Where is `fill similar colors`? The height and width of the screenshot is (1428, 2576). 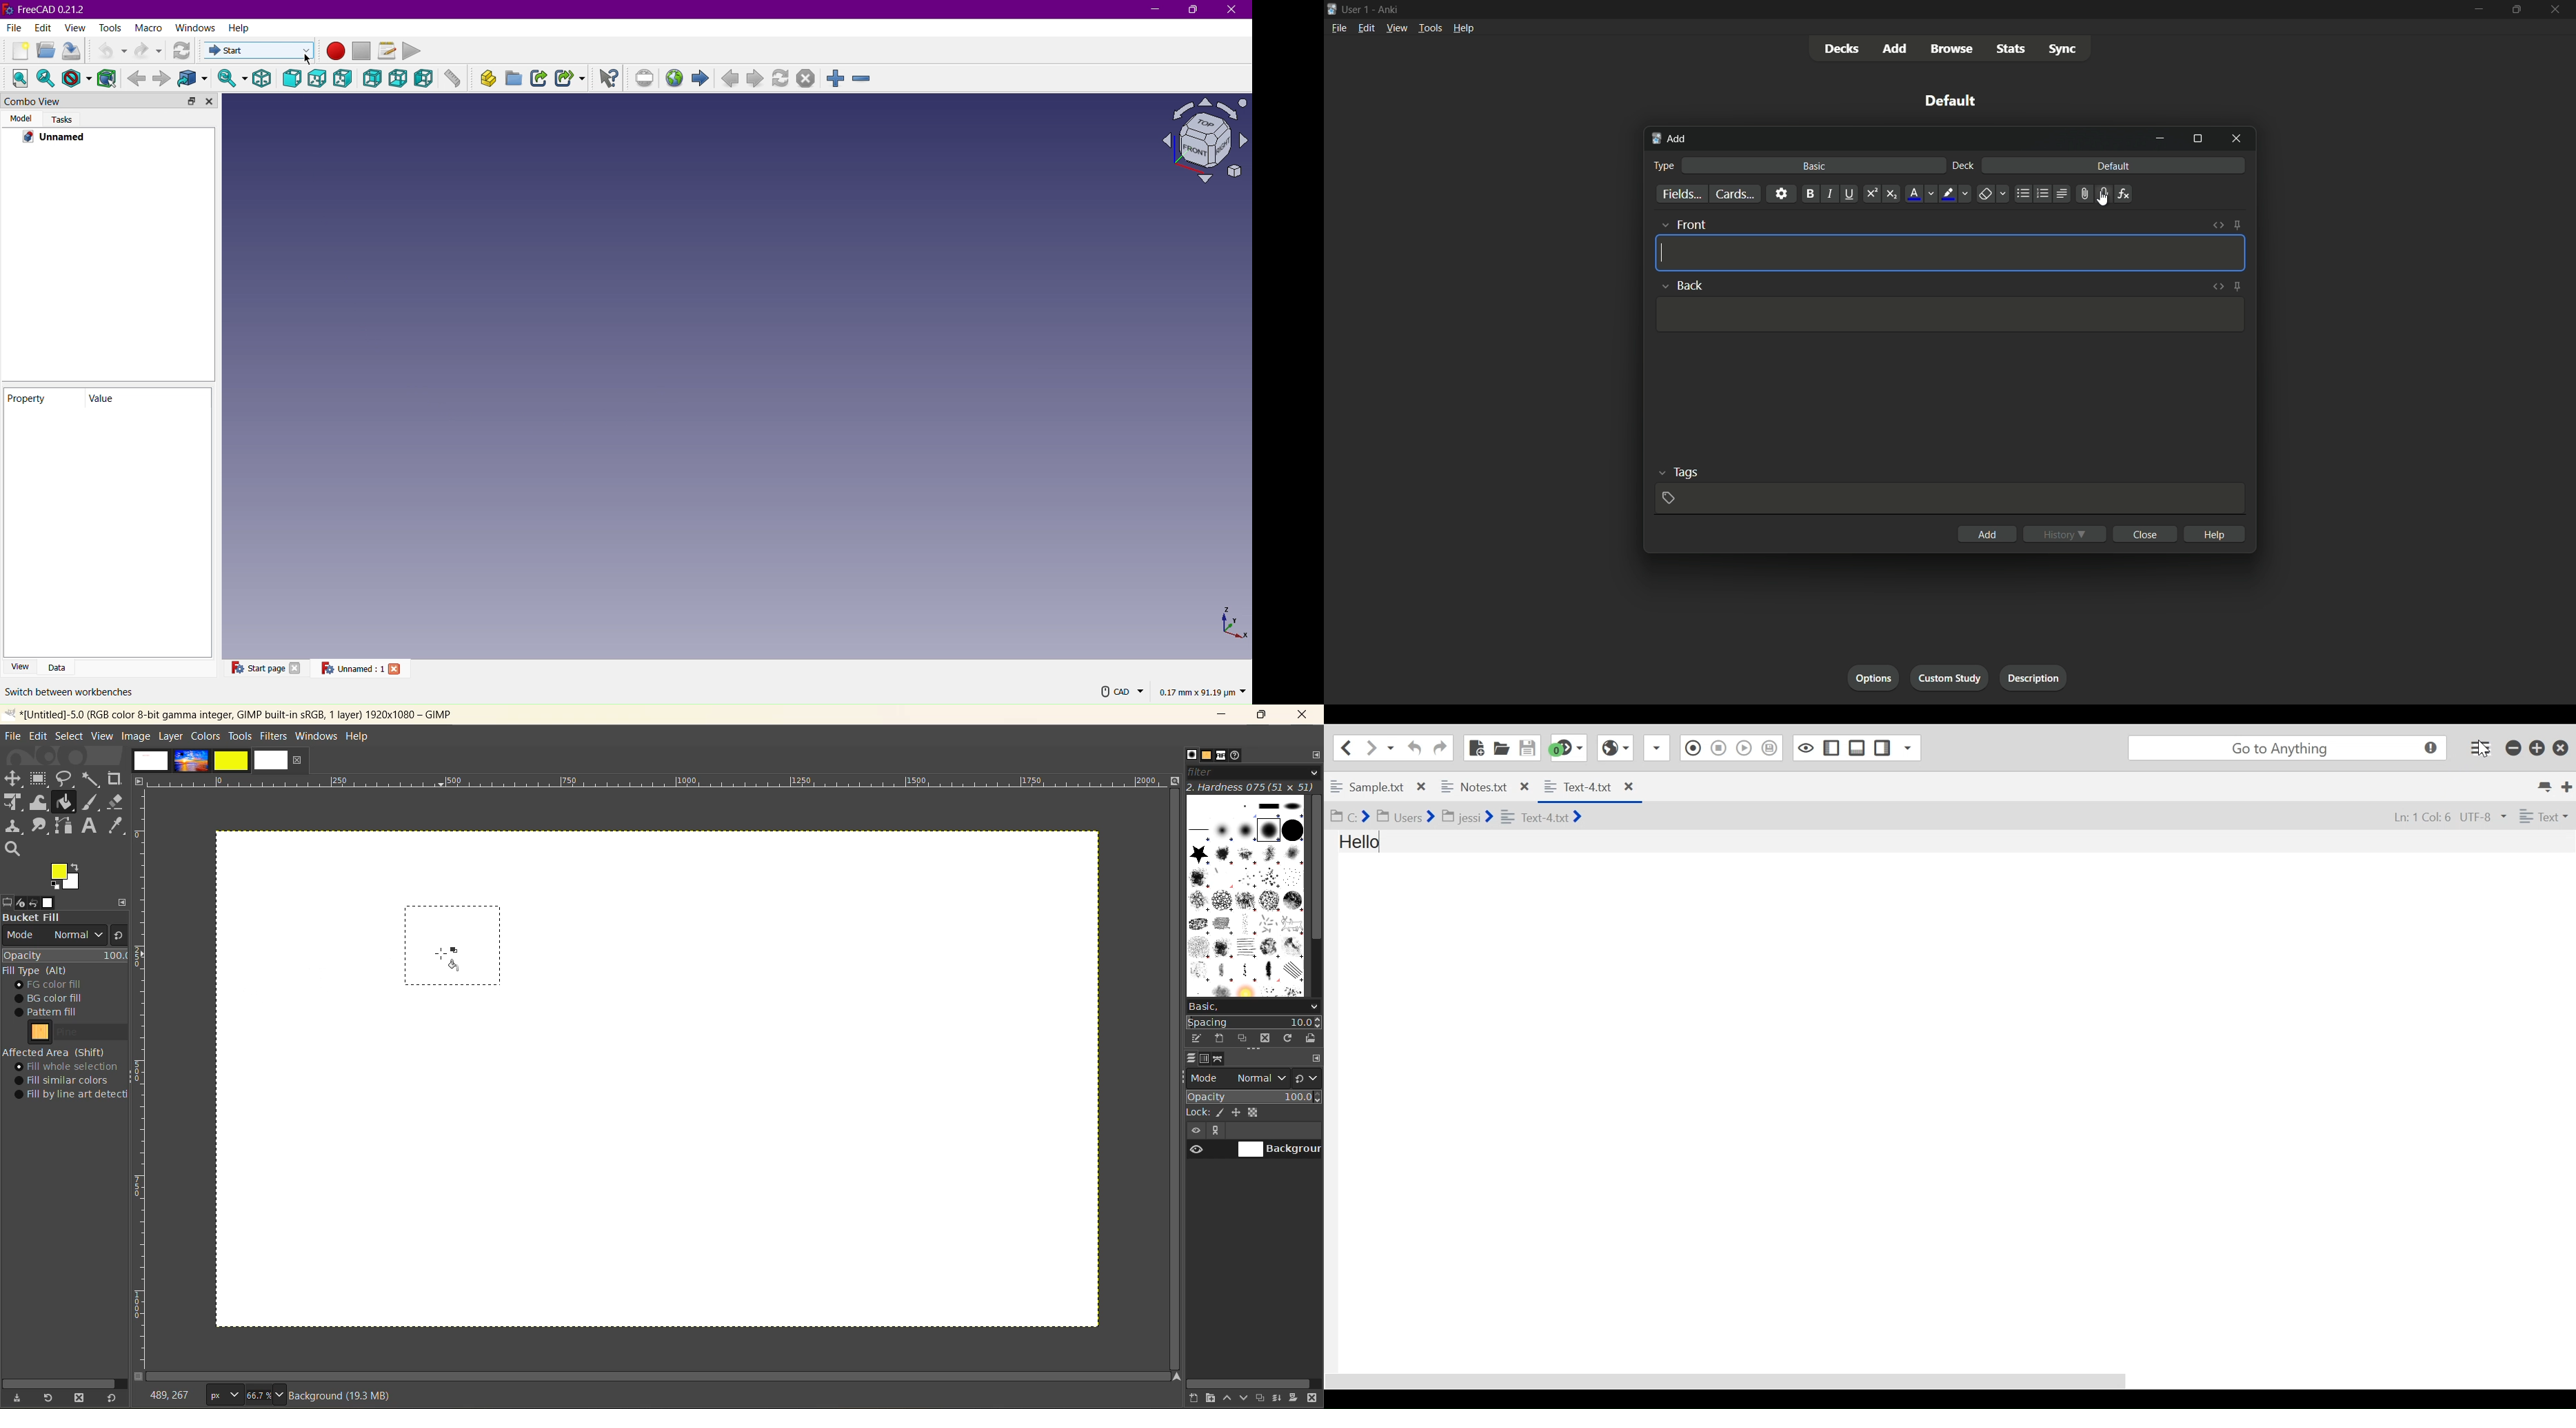
fill similar colors is located at coordinates (66, 1080).